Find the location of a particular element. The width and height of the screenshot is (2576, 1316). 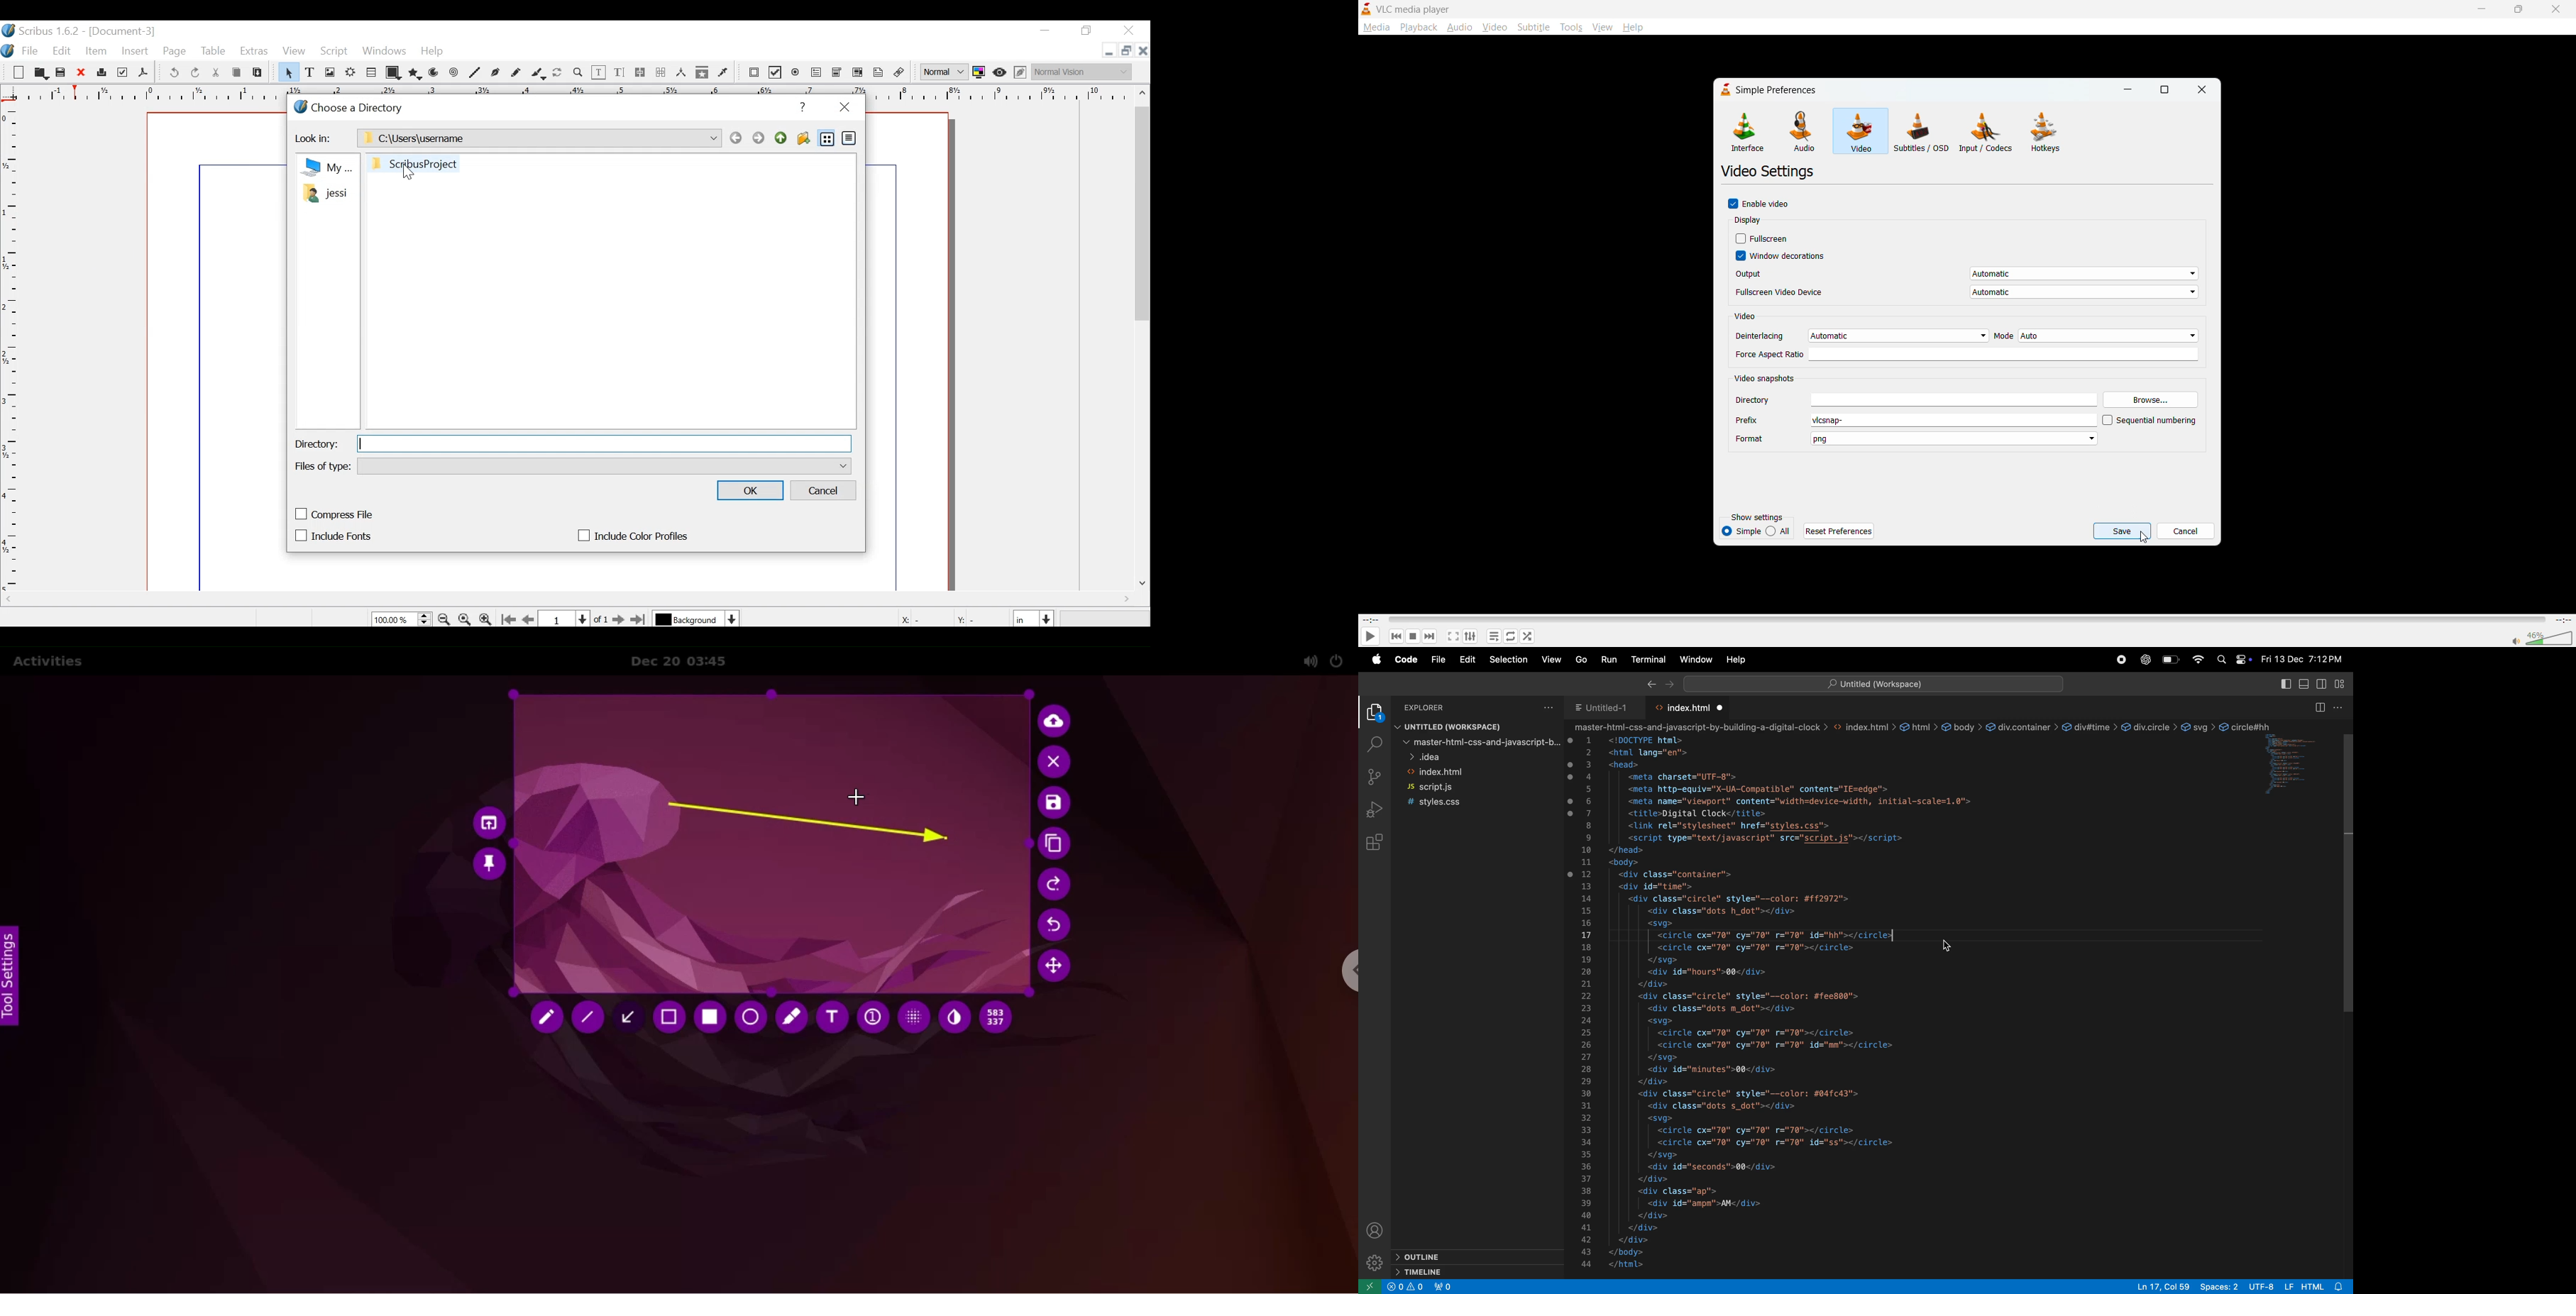

Open is located at coordinates (43, 74).